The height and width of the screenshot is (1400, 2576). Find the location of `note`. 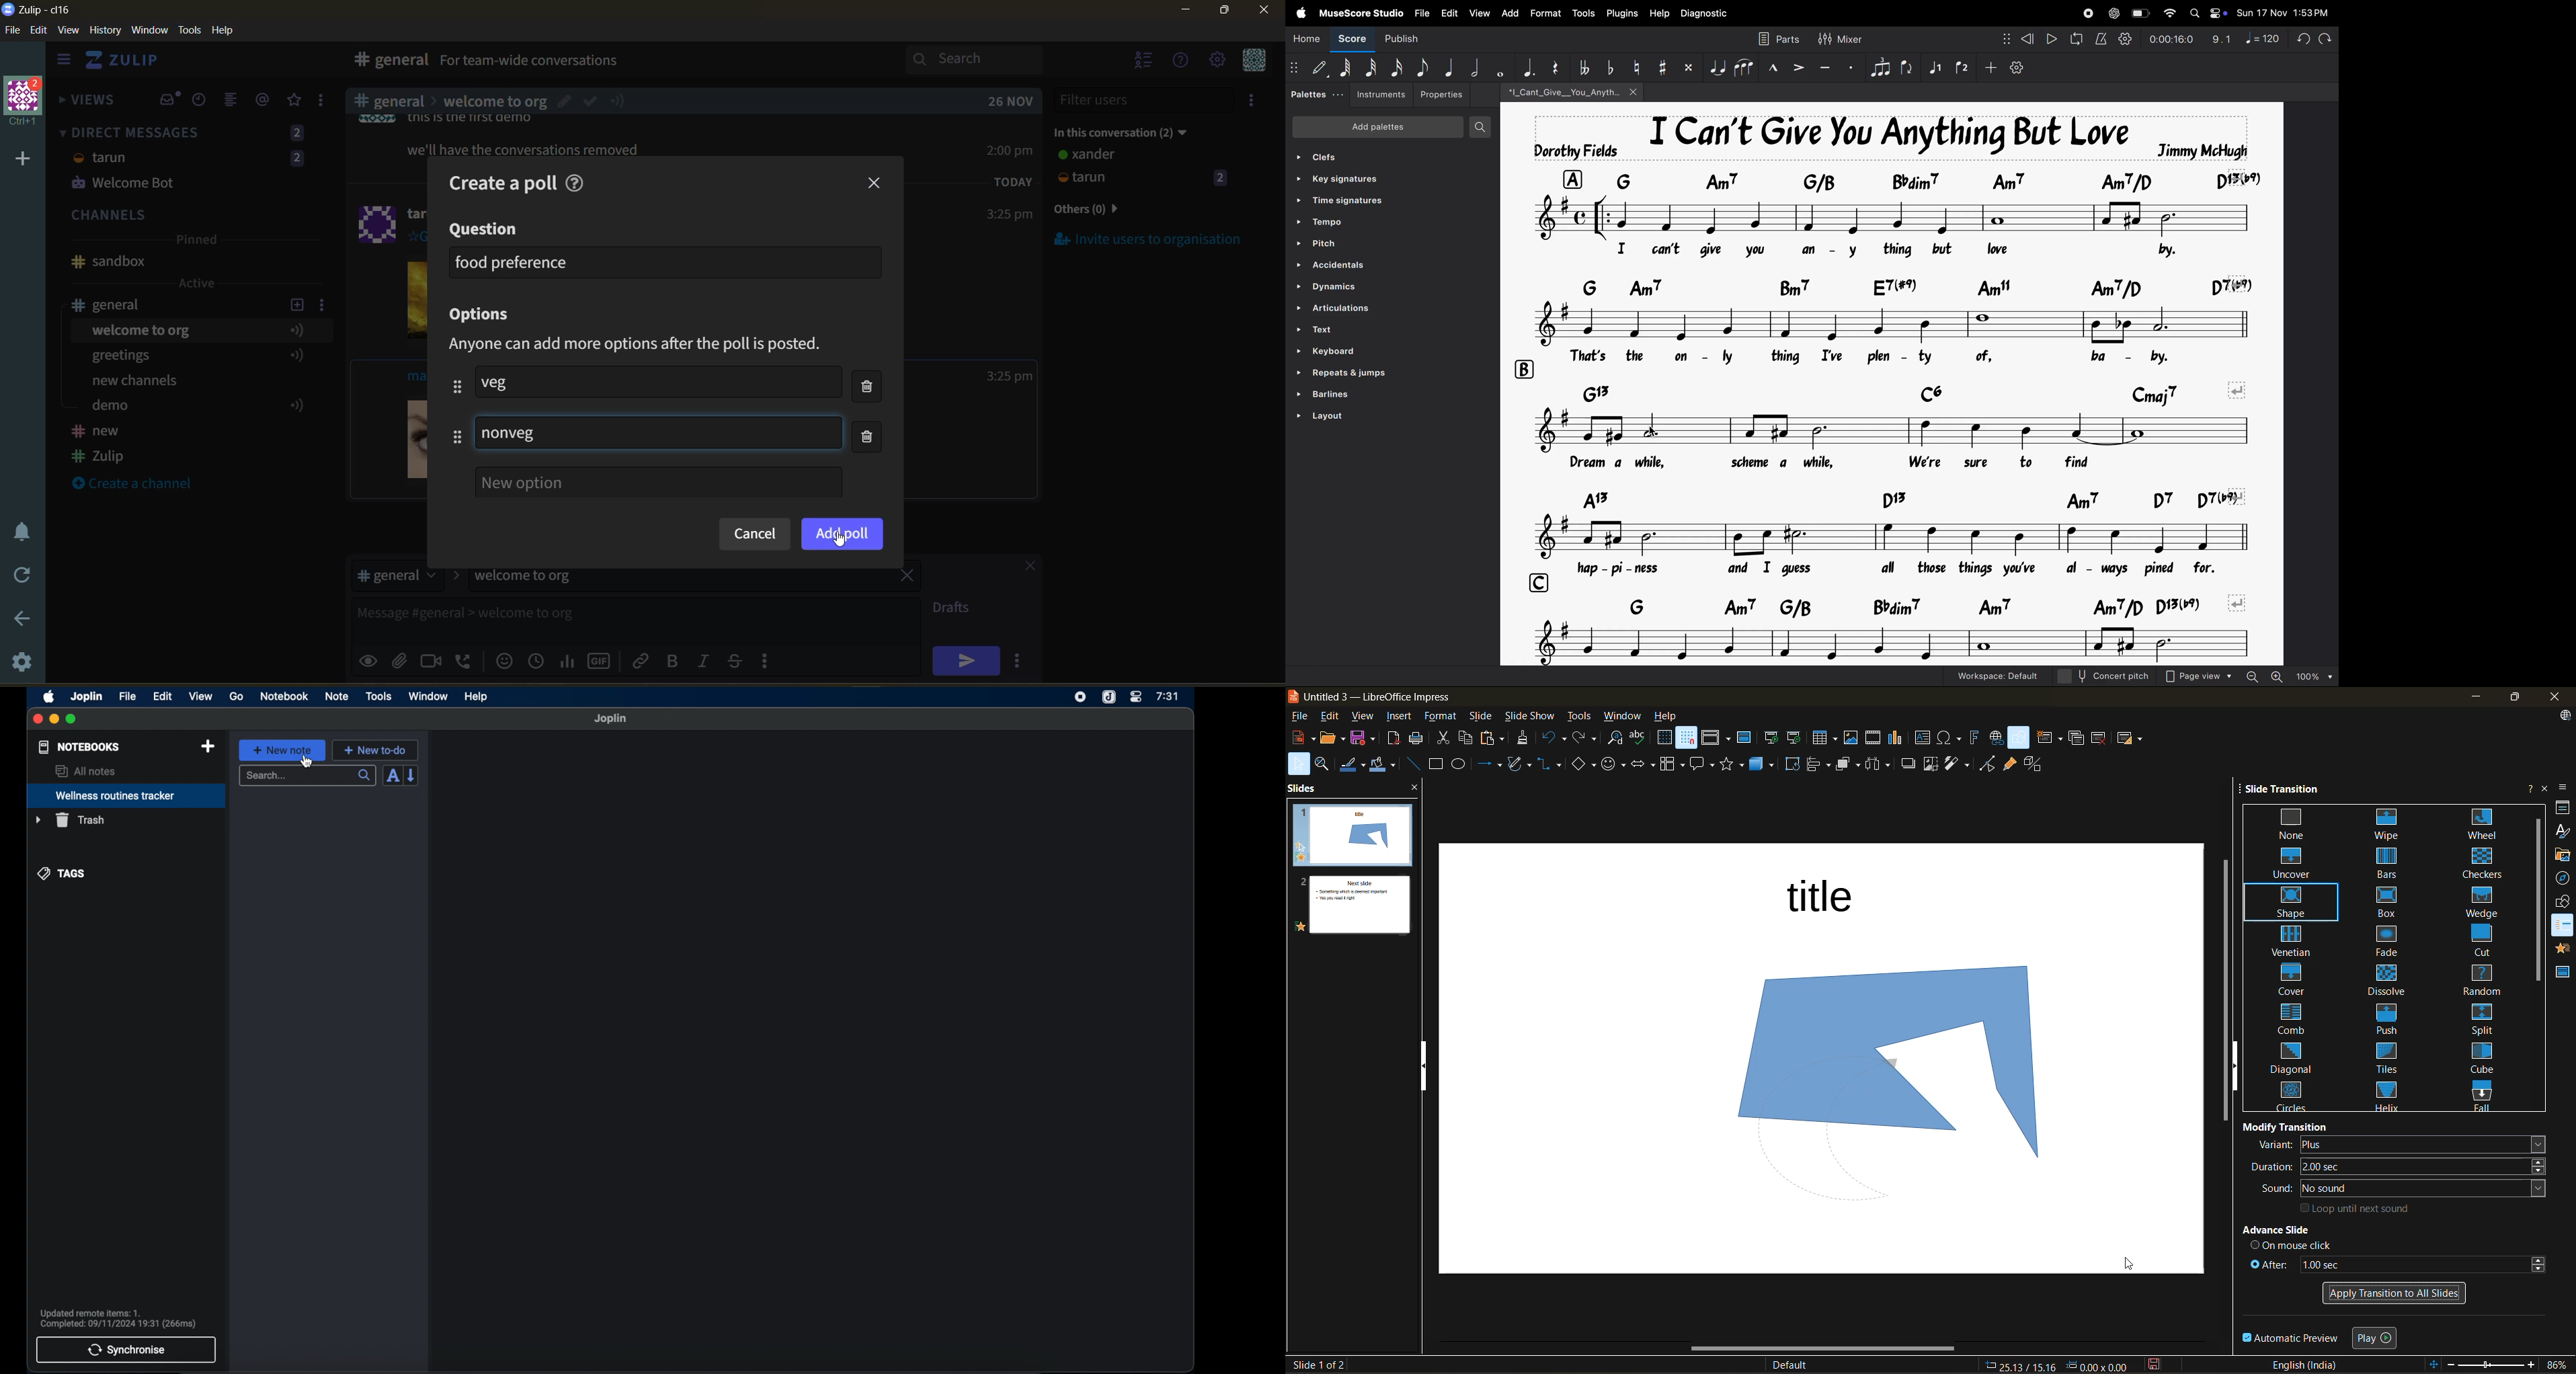

note is located at coordinates (337, 697).